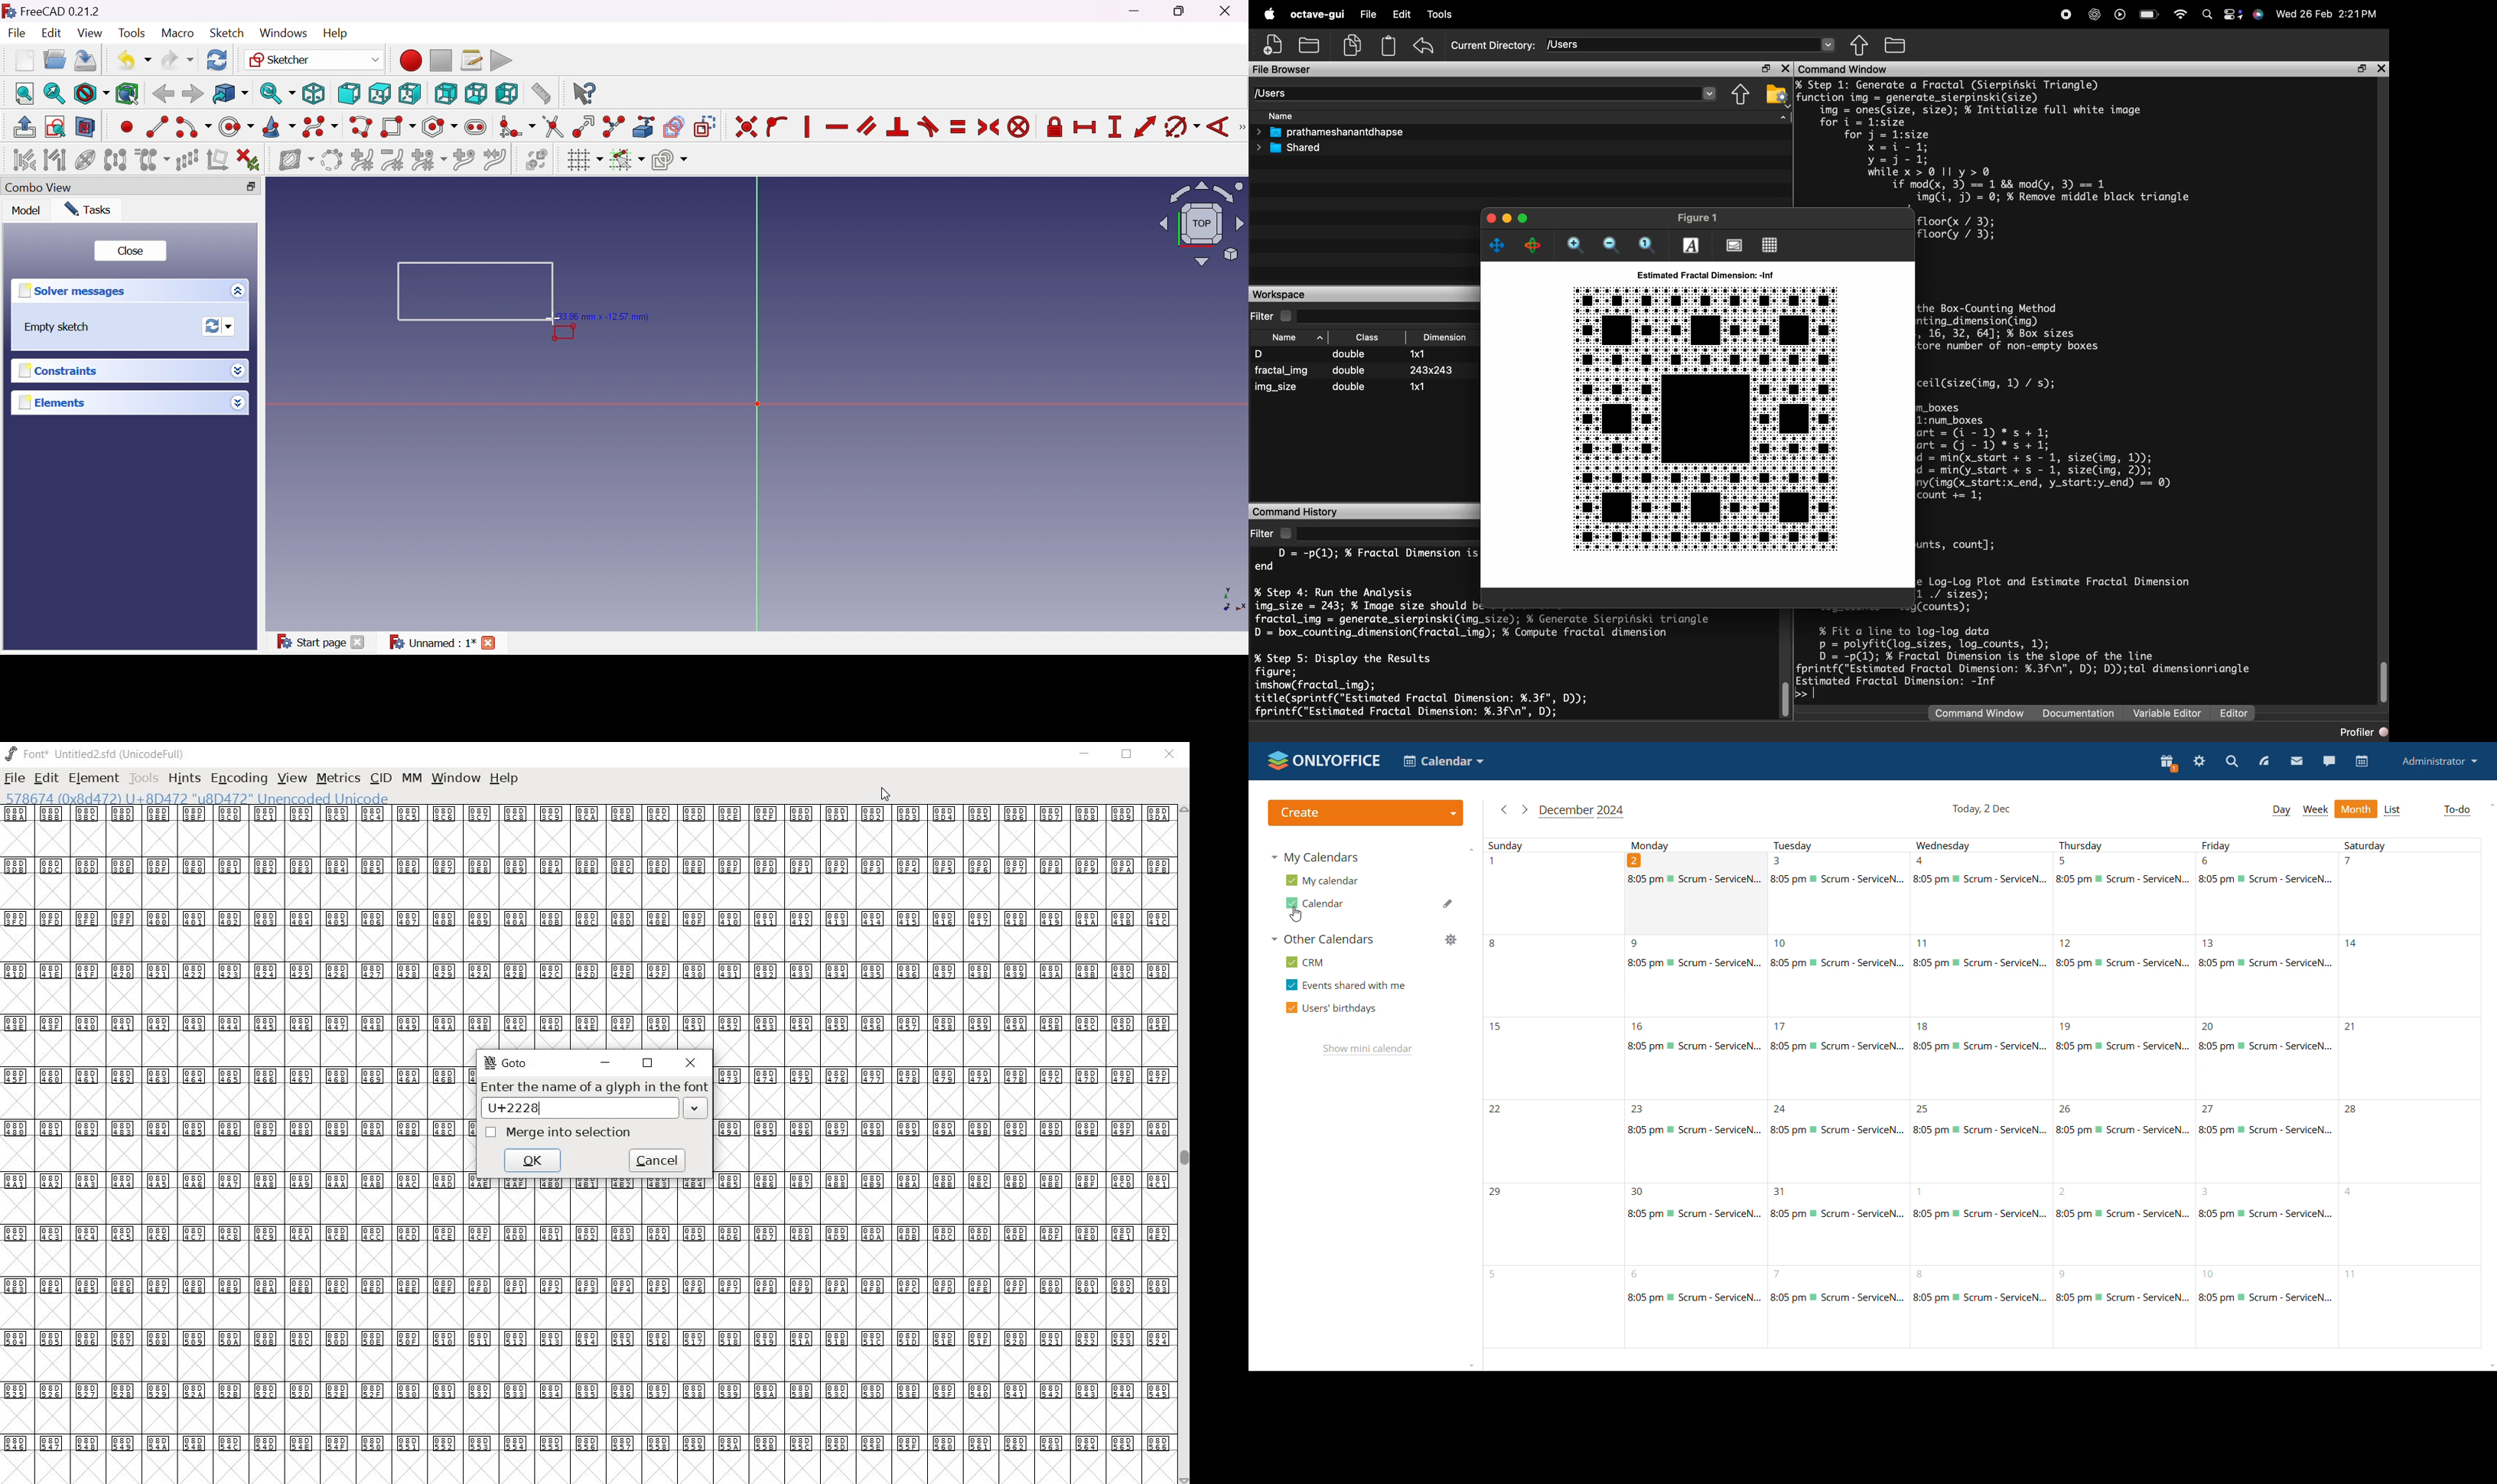  Describe the element at coordinates (399, 128) in the screenshot. I see `Create rectangle` at that location.